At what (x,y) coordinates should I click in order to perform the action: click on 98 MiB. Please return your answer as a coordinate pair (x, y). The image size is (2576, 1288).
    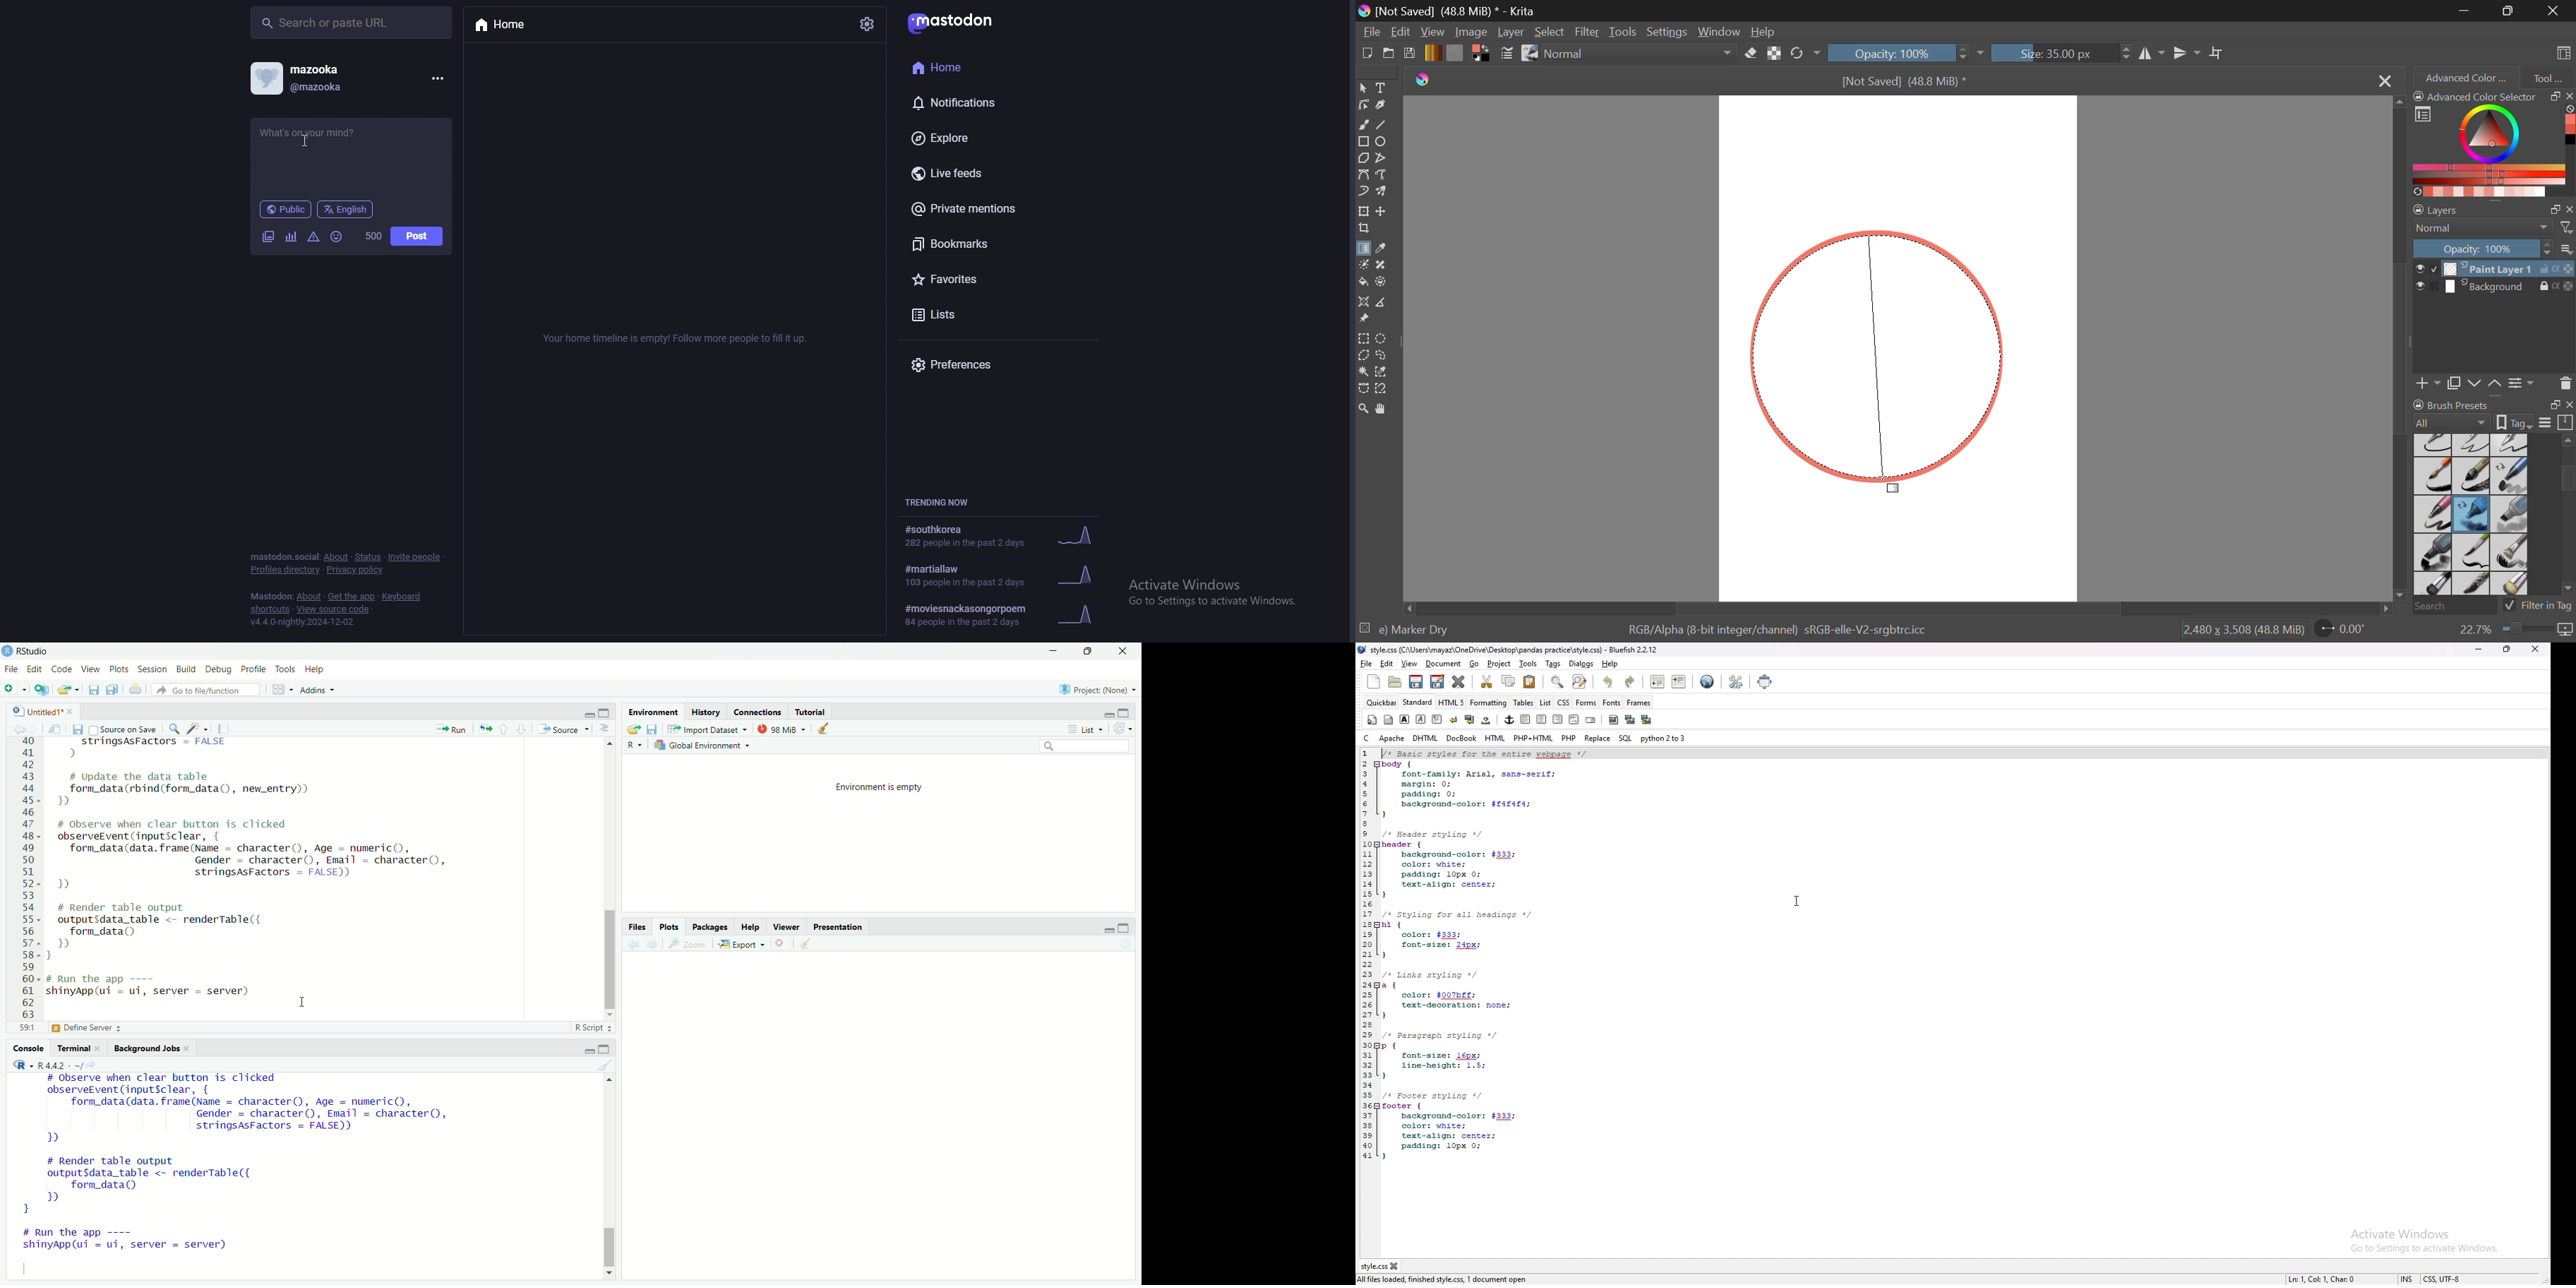
    Looking at the image, I should click on (784, 729).